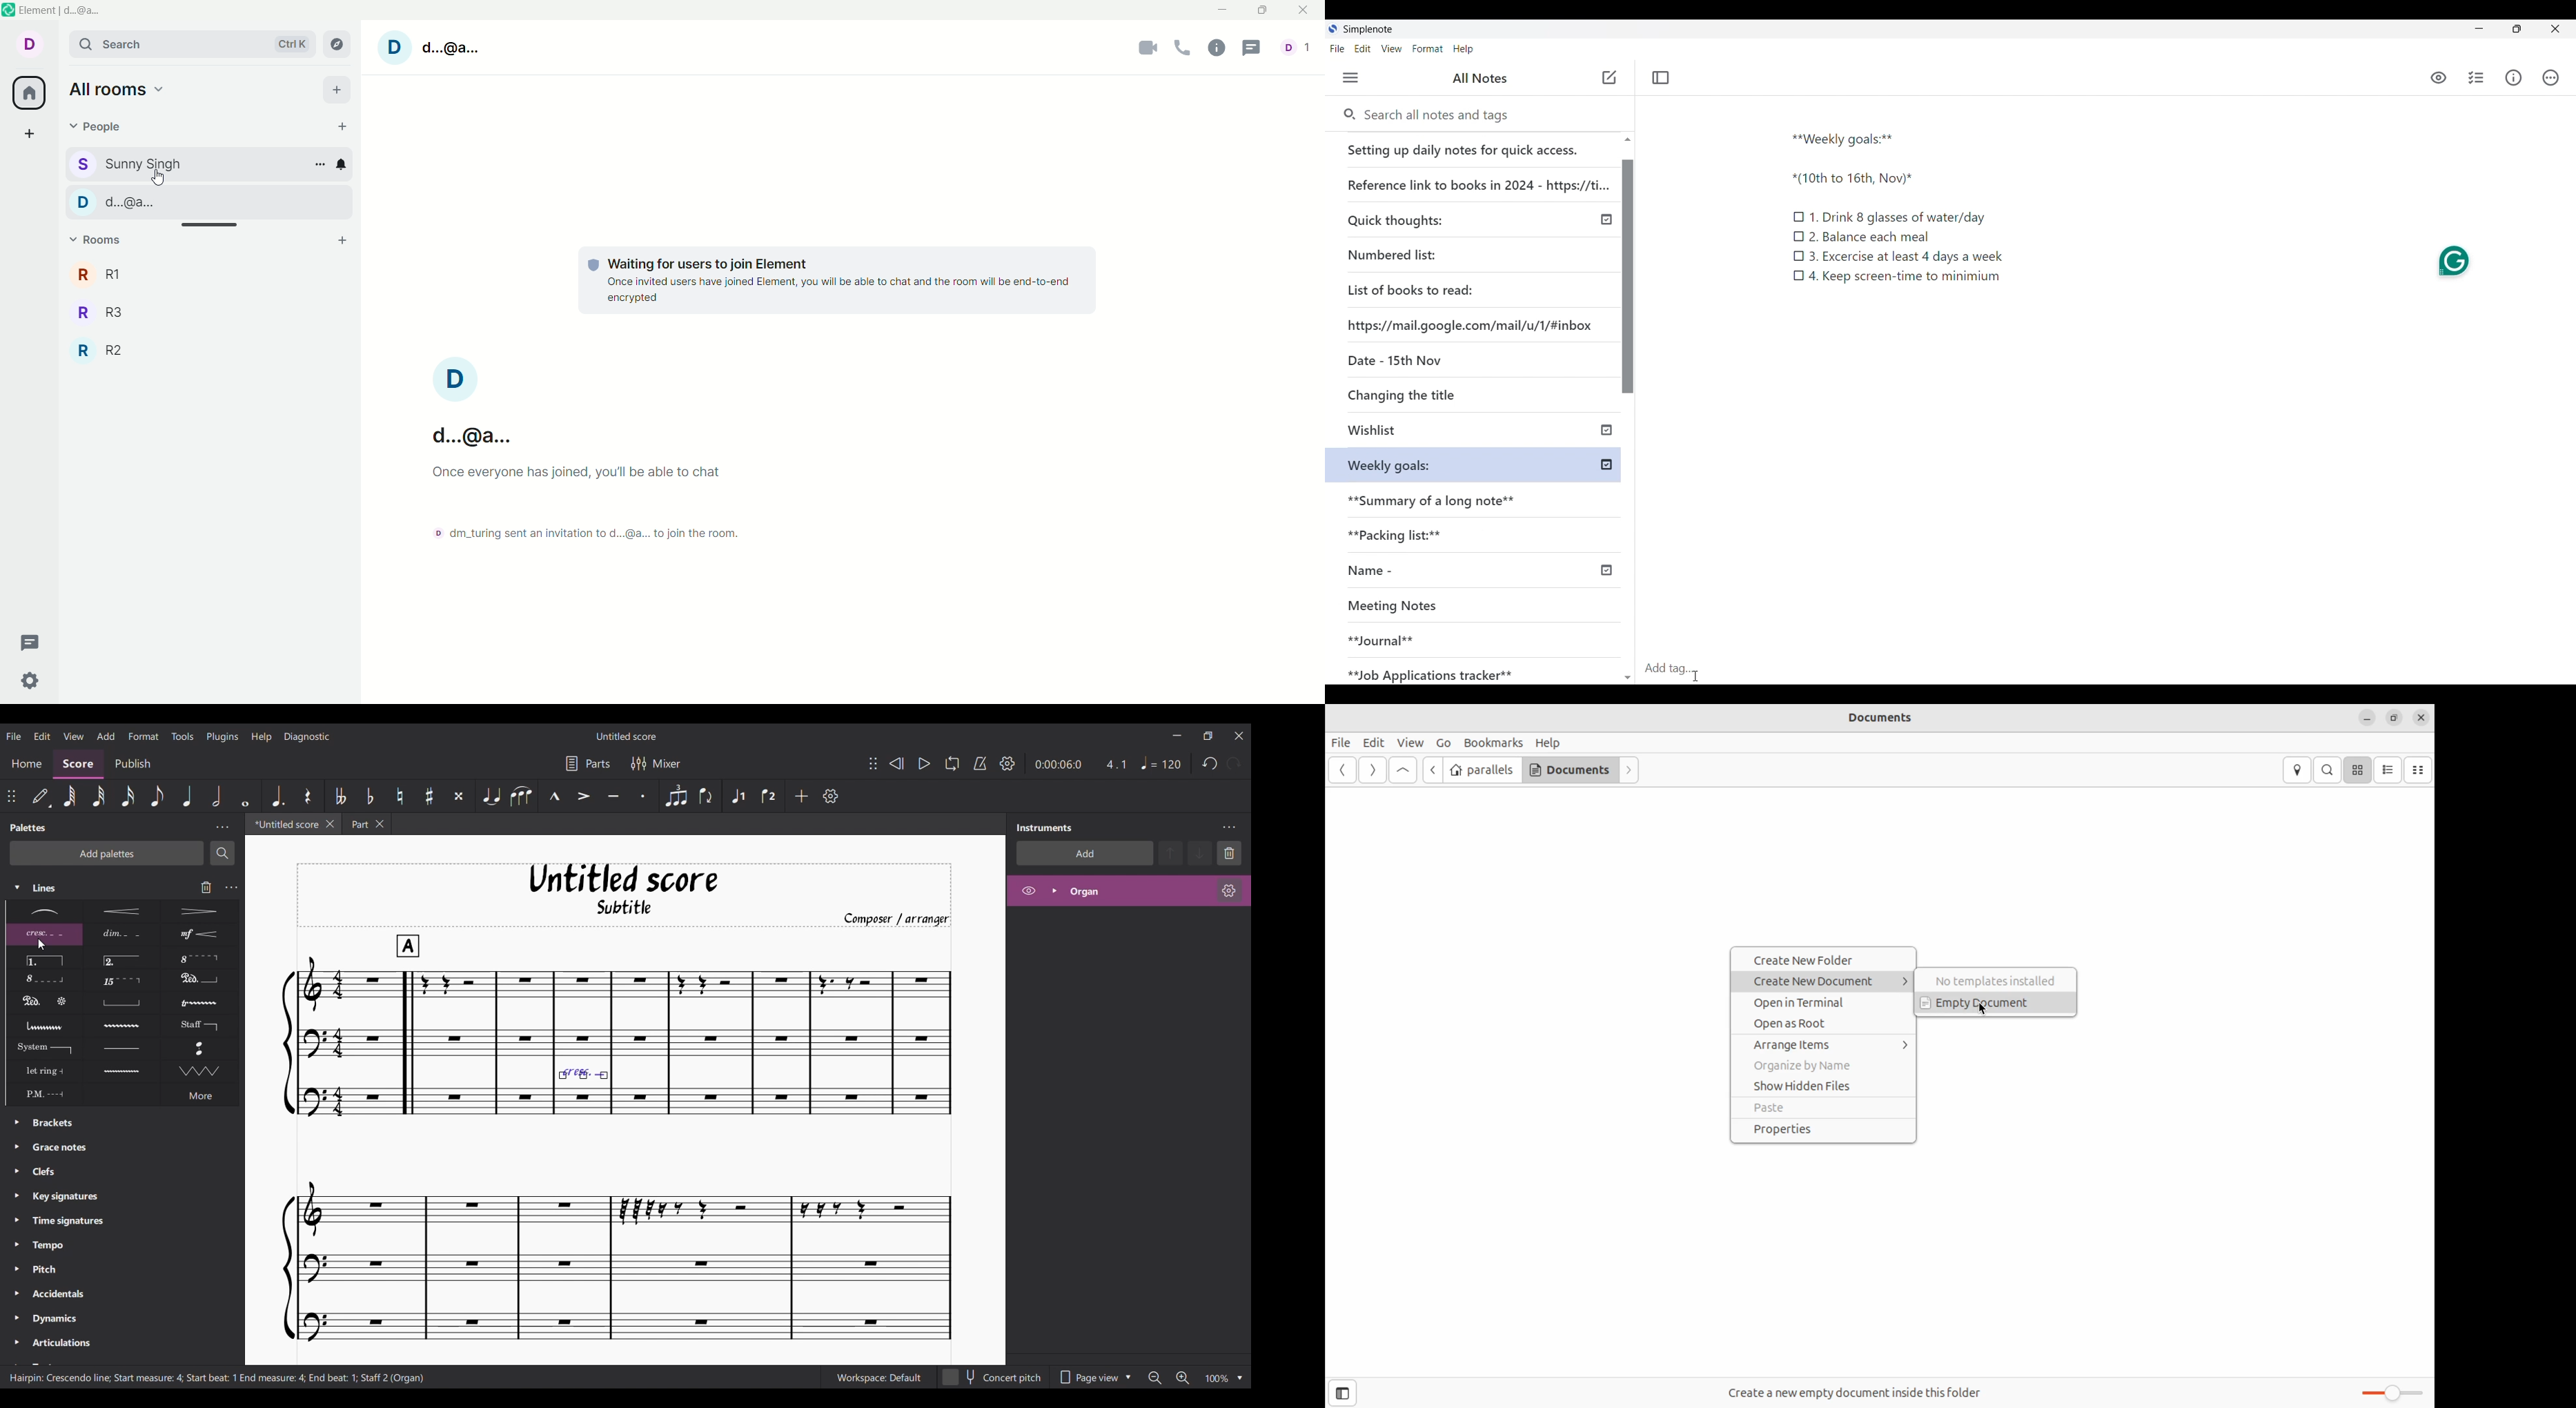 The image size is (2576, 1428). What do you see at coordinates (613, 797) in the screenshot?
I see `Tenuto` at bounding box center [613, 797].